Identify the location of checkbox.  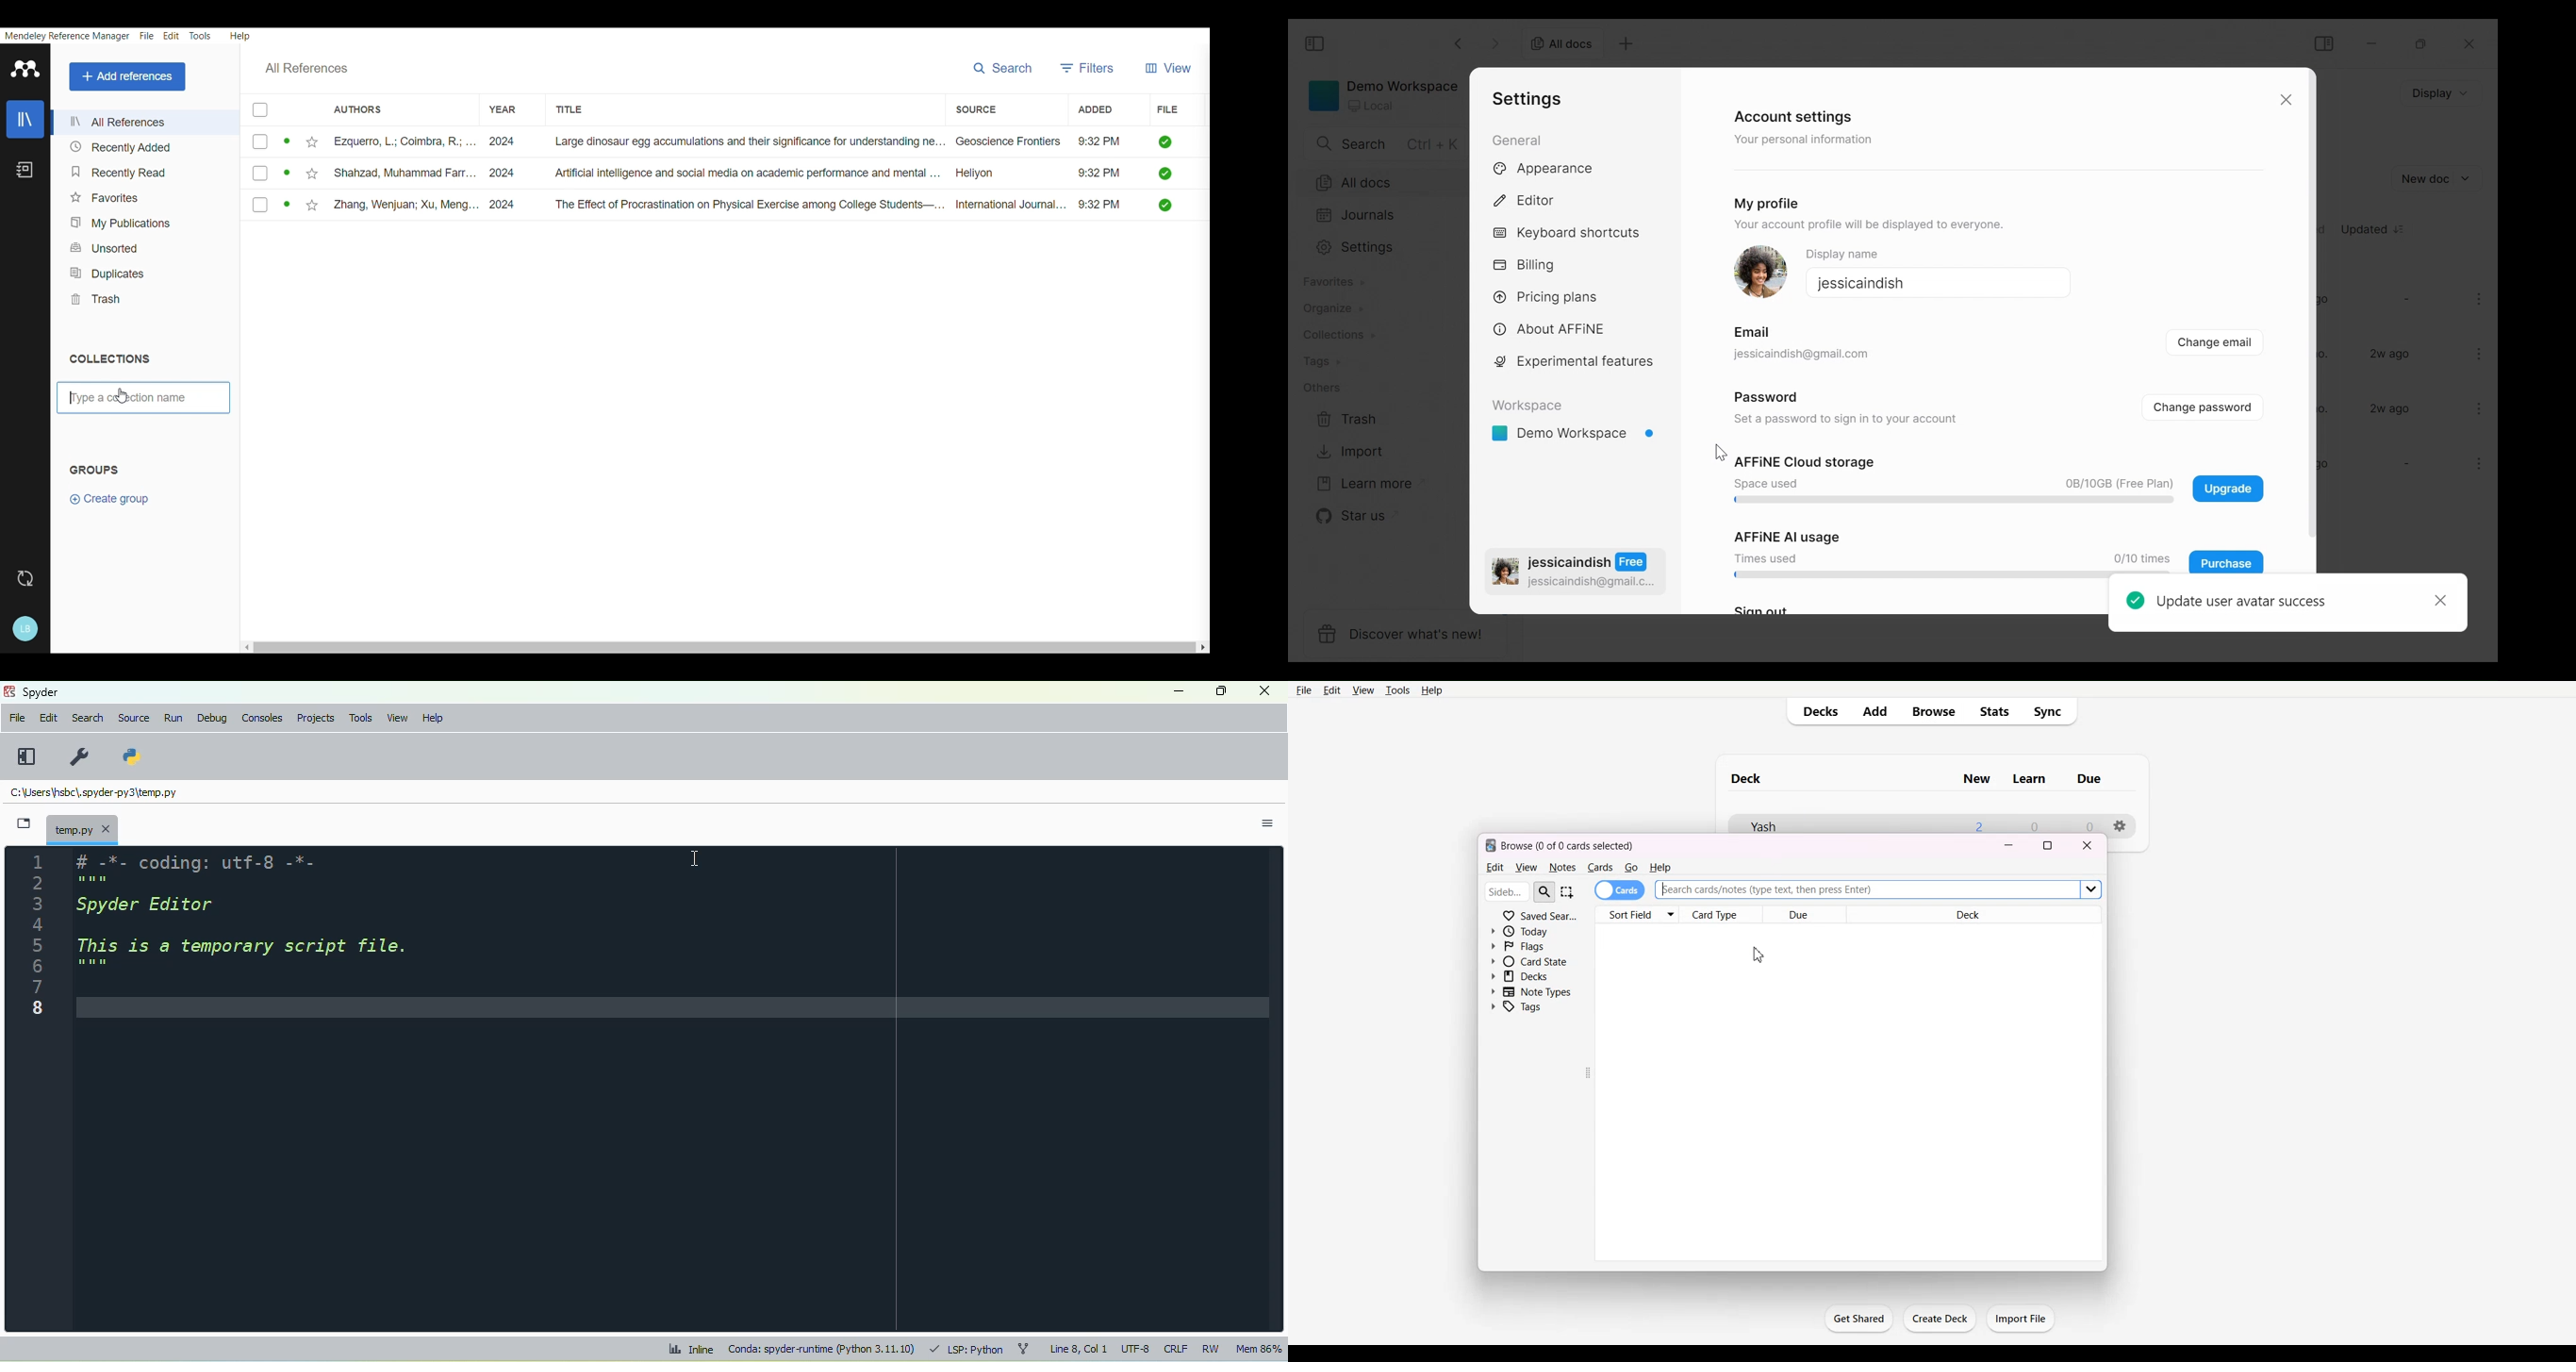
(268, 206).